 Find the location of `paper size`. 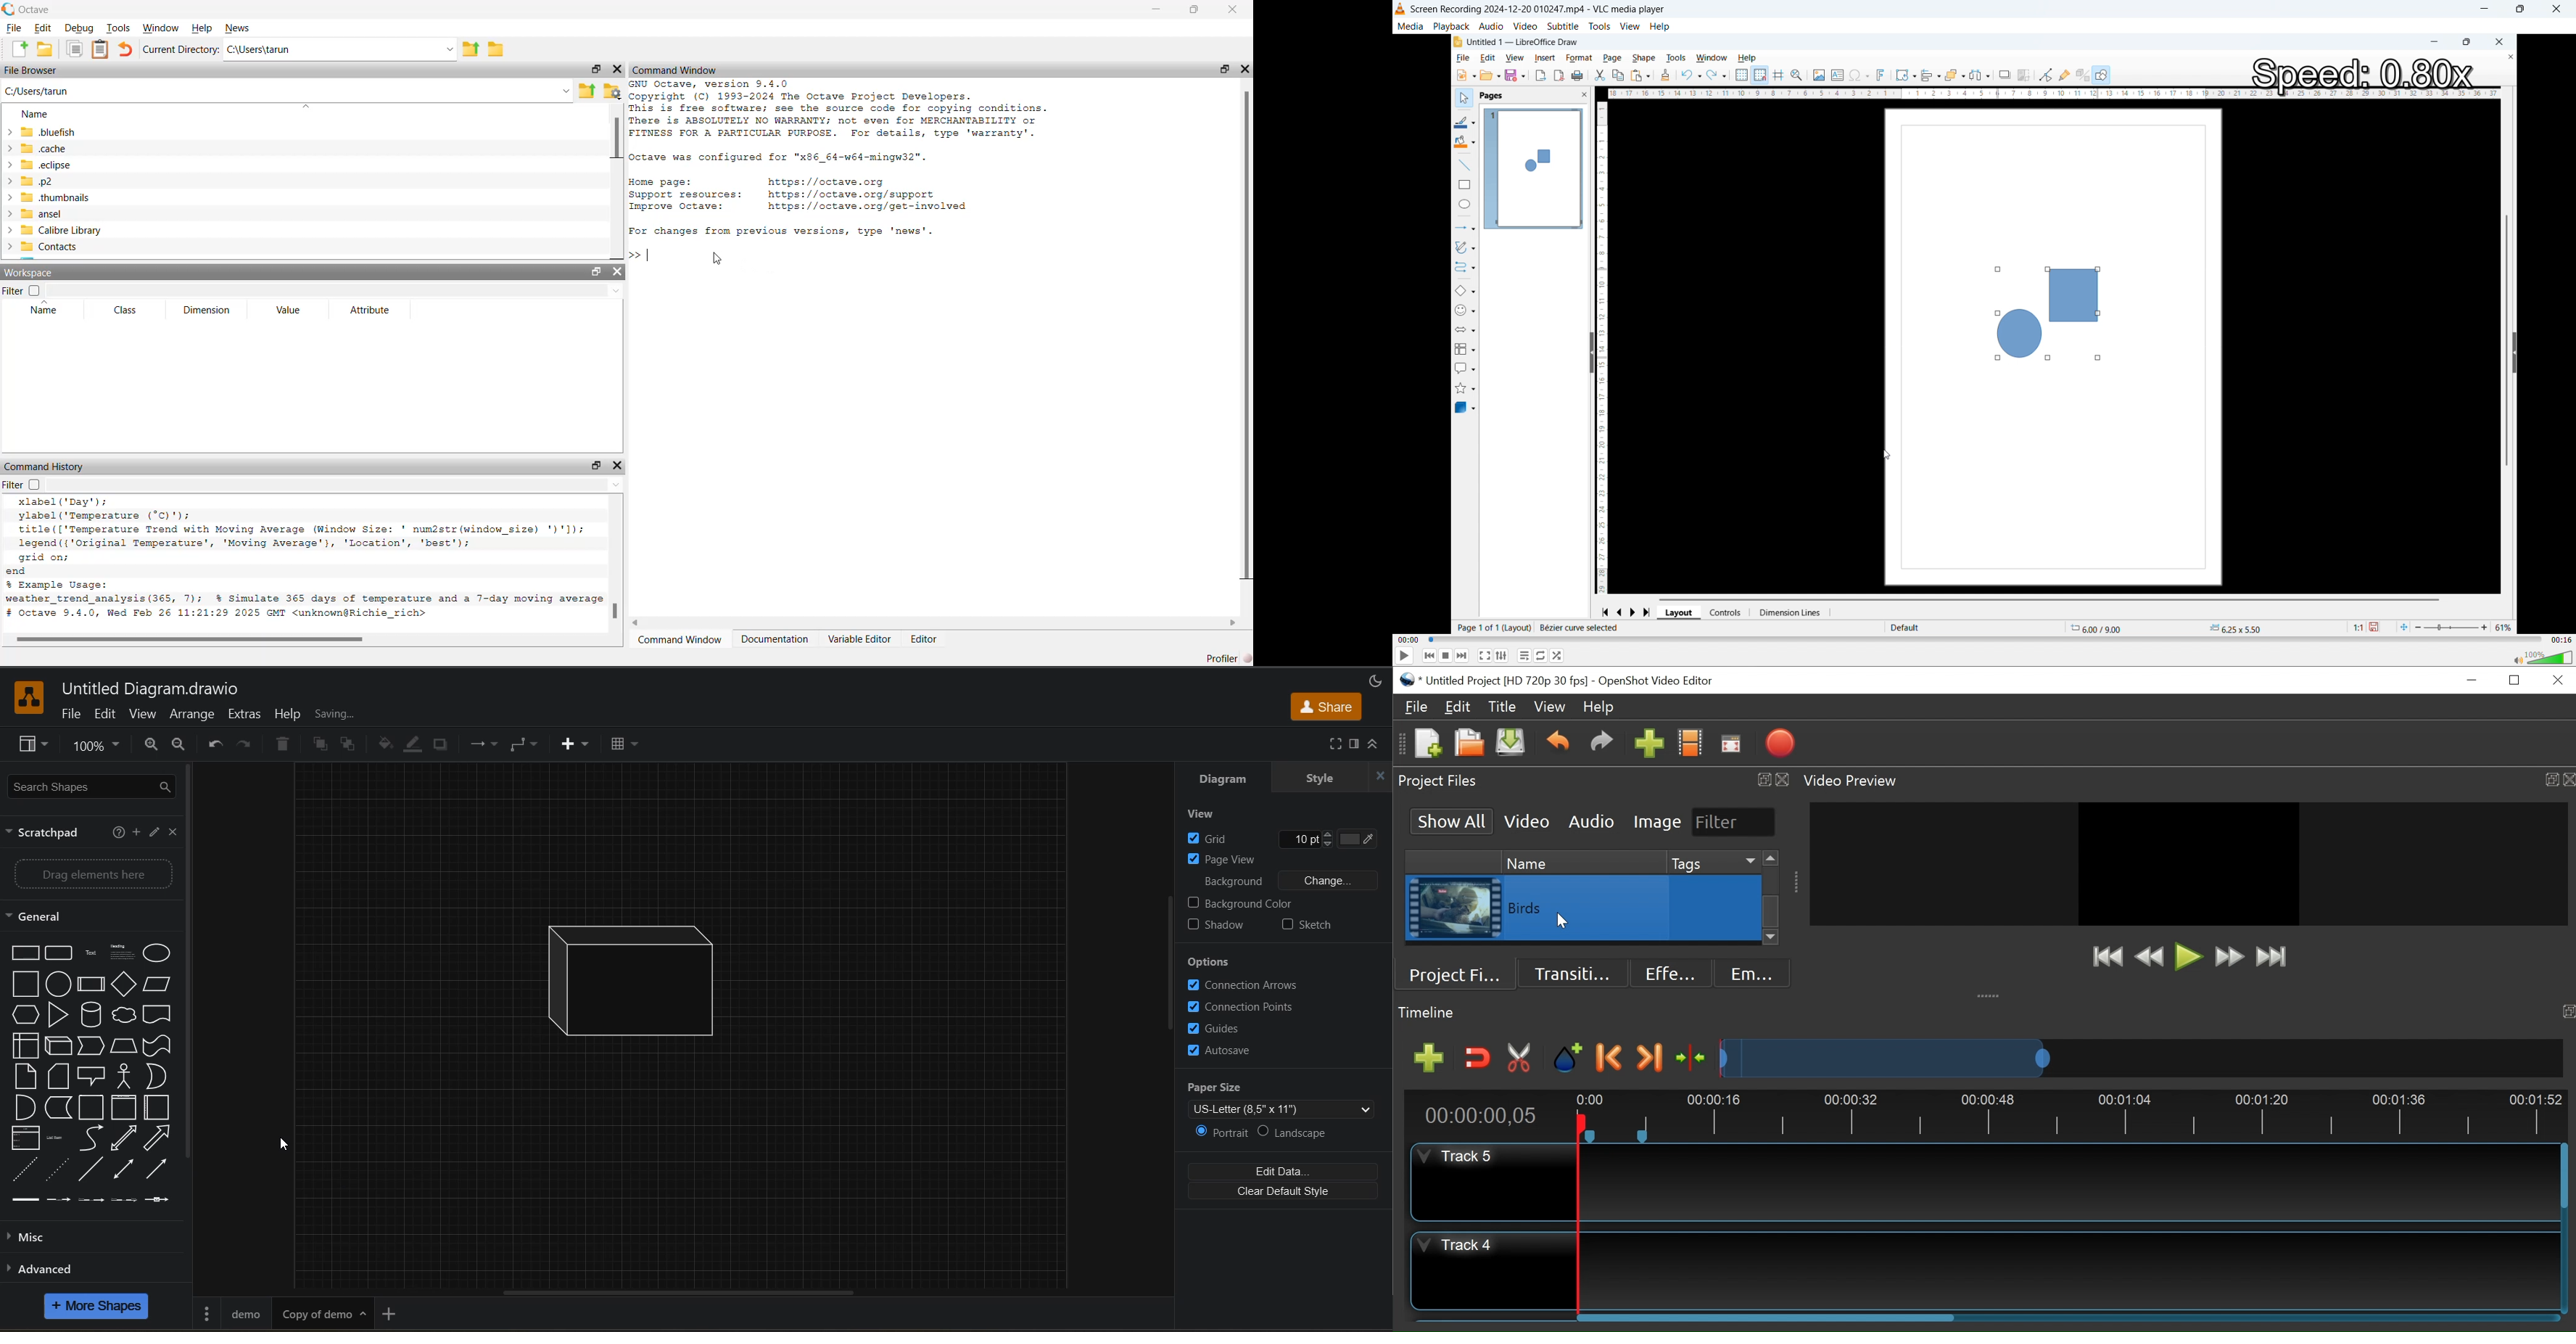

paper size is located at coordinates (1288, 1098).